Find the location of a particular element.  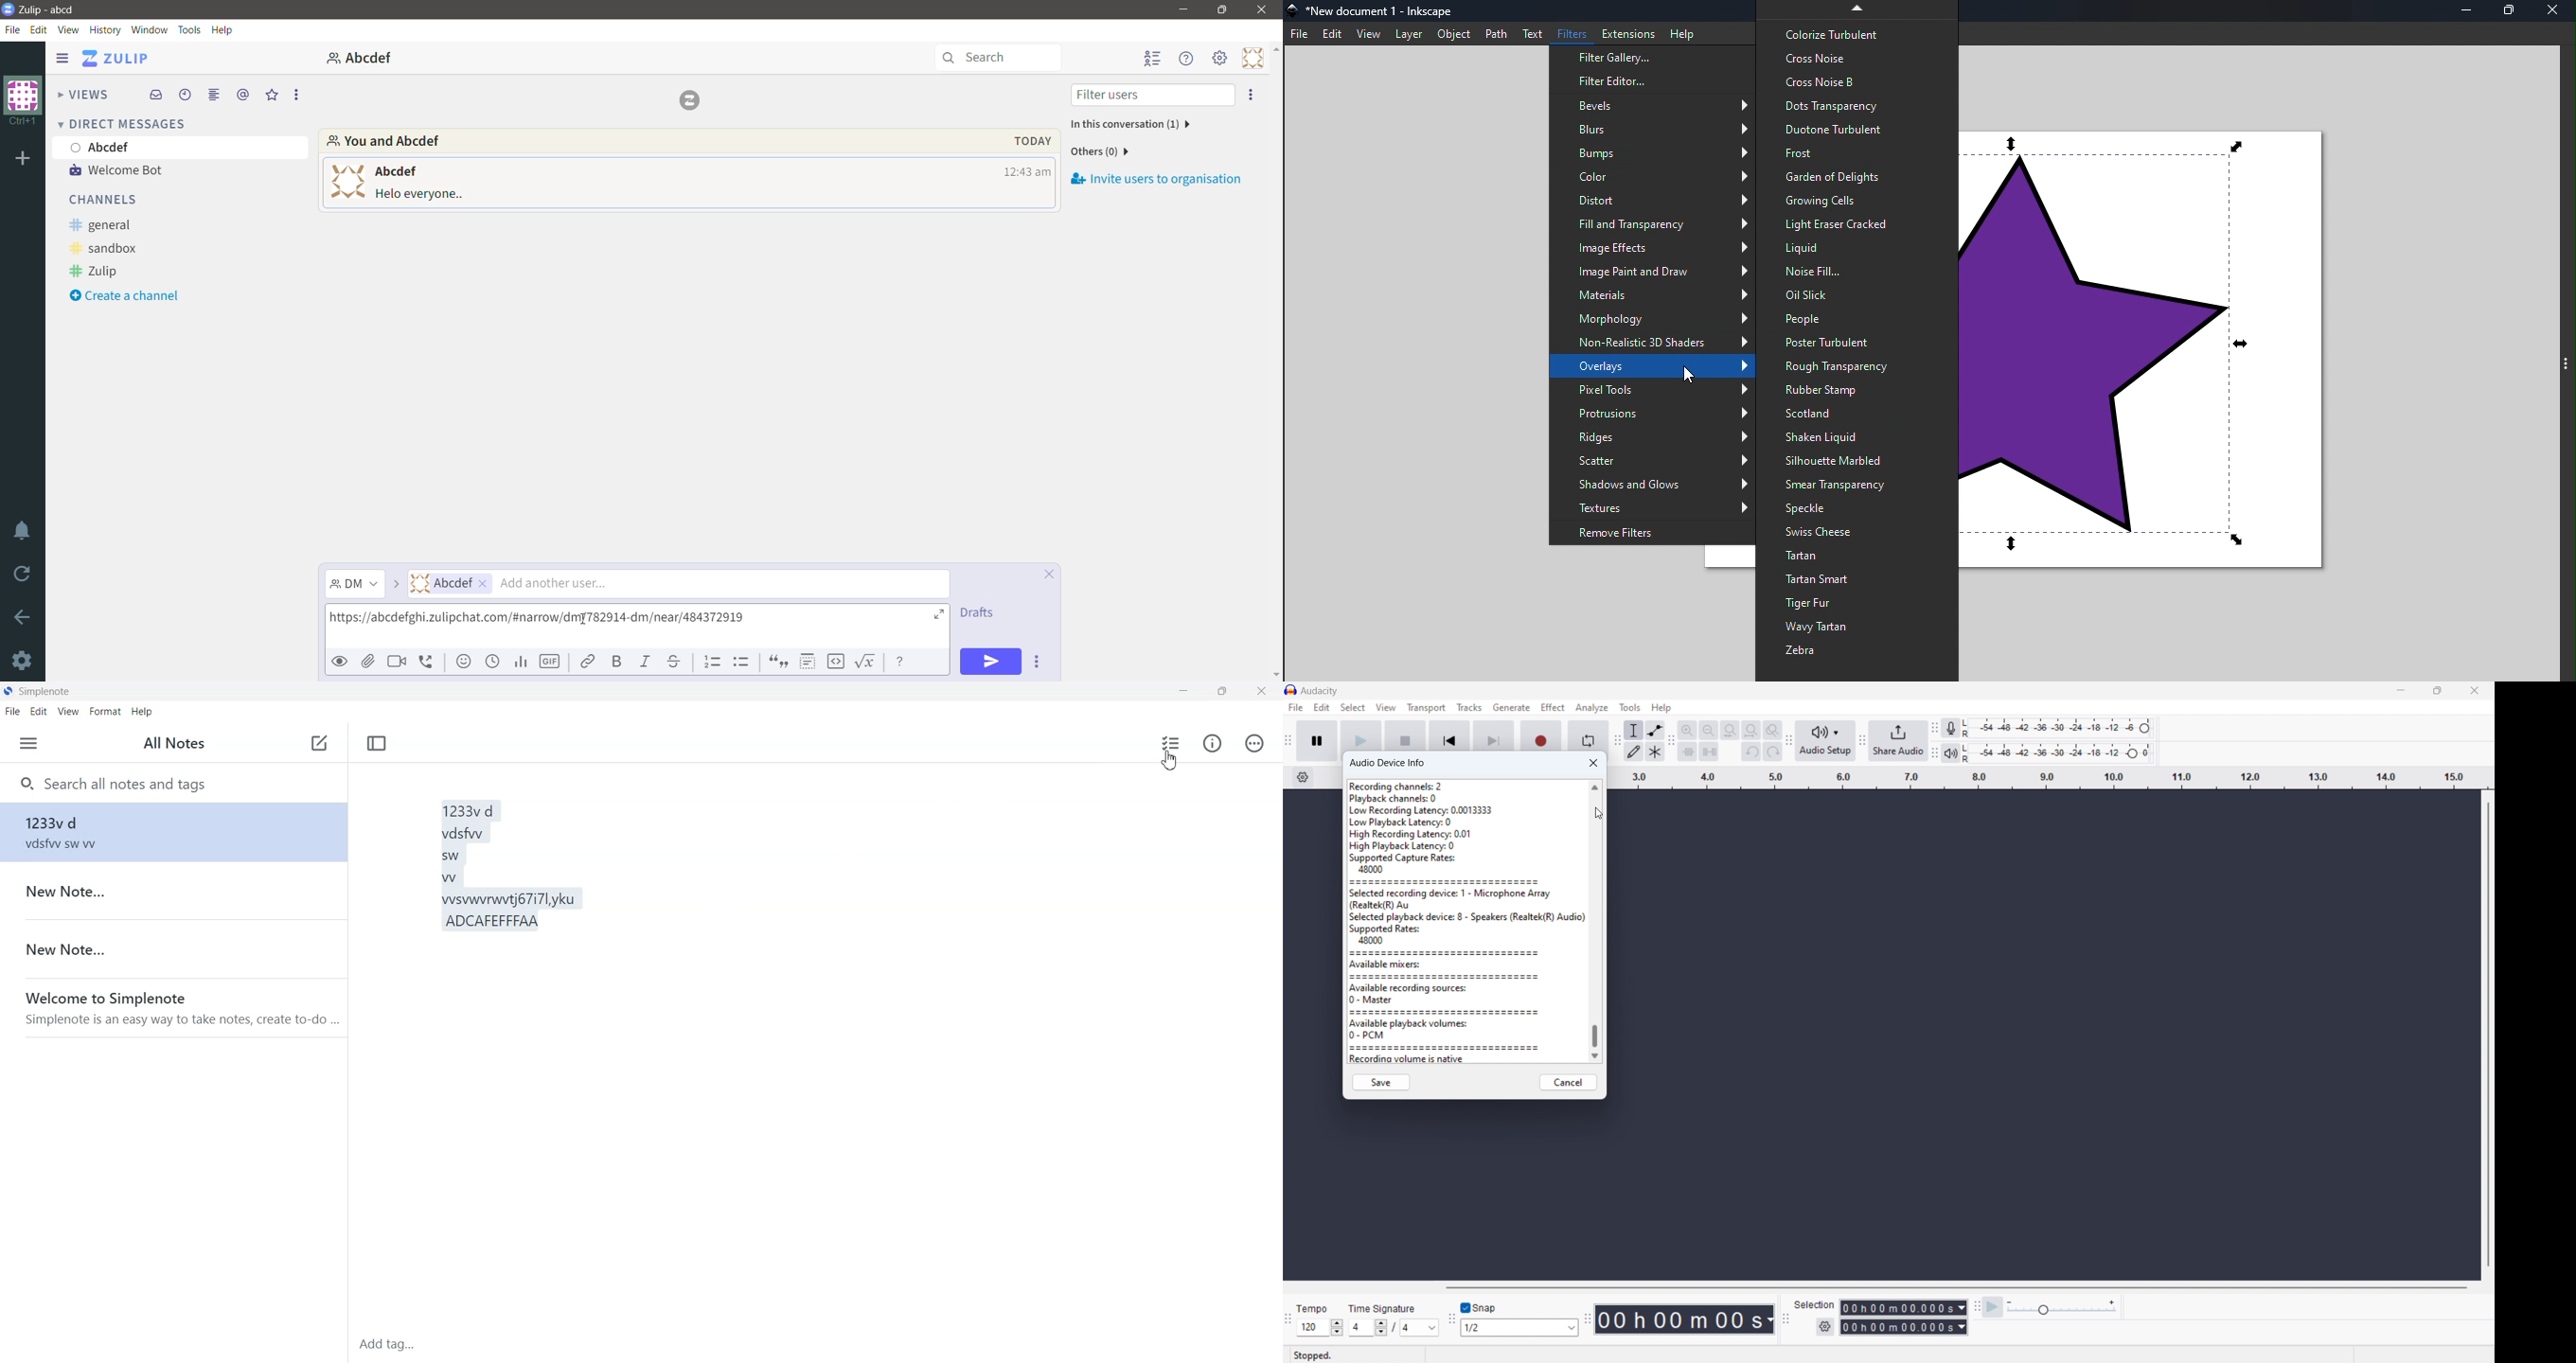

cancel is located at coordinates (1569, 1083).